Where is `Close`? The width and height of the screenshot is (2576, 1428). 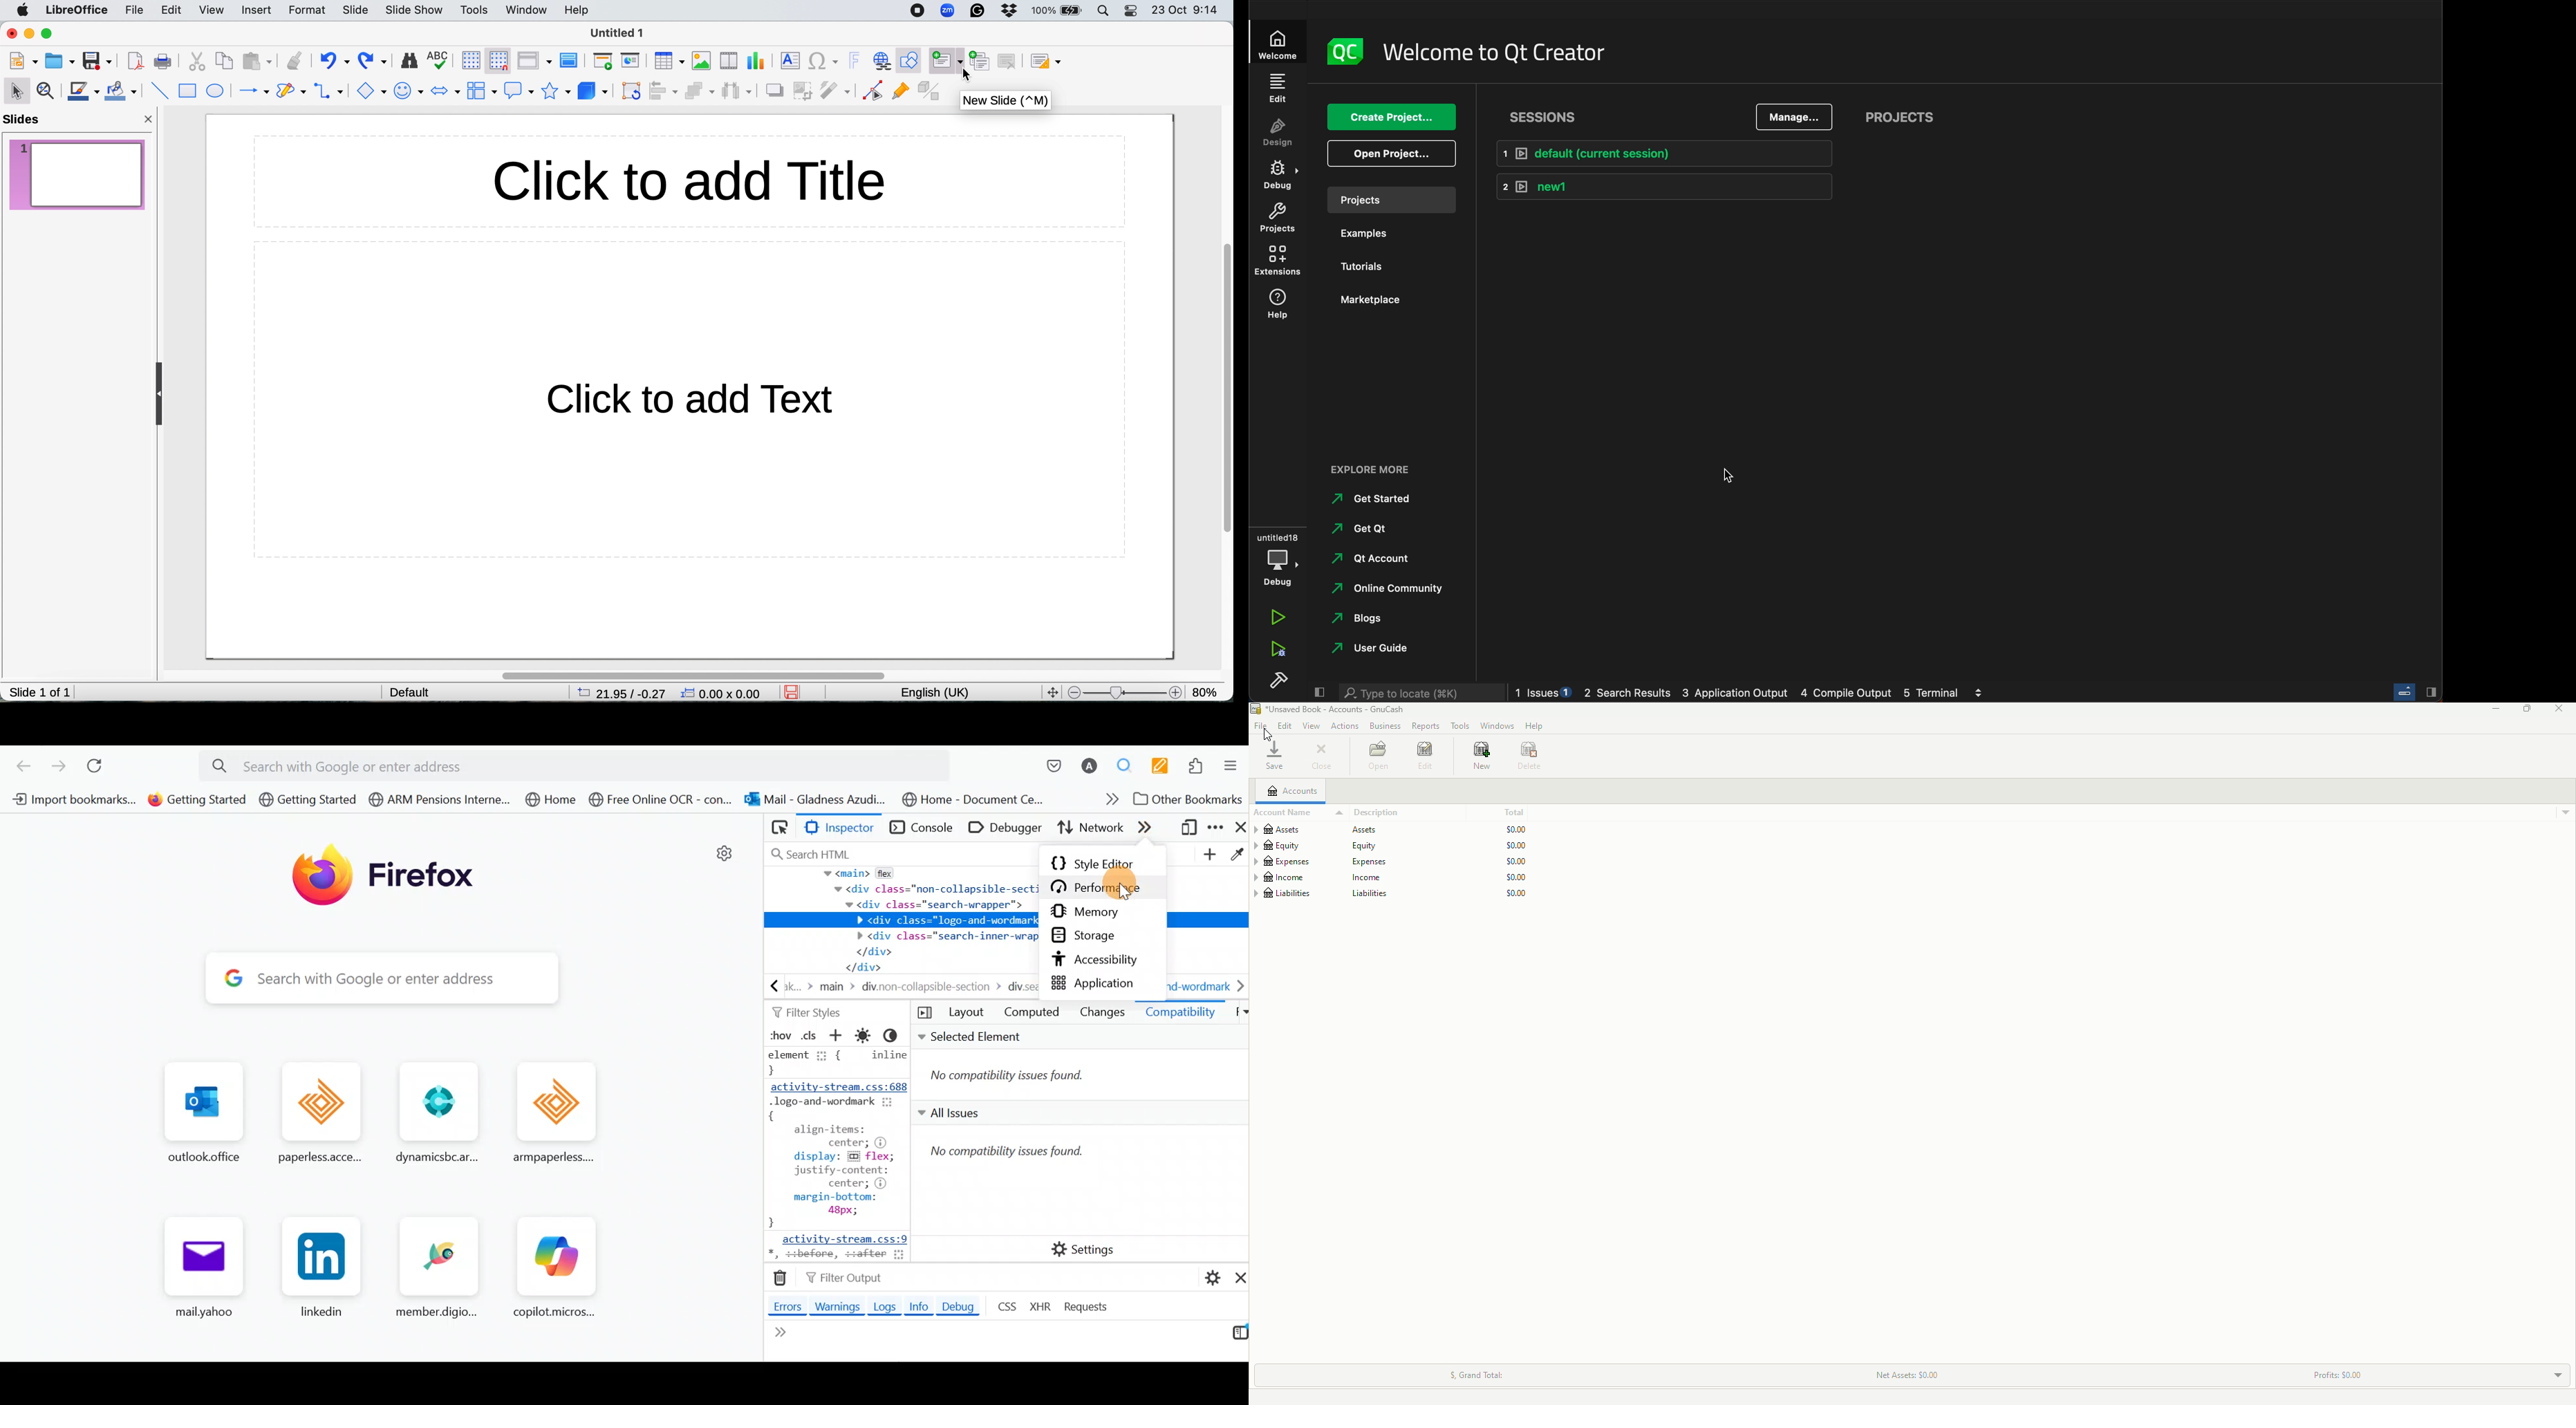
Close is located at coordinates (1323, 756).